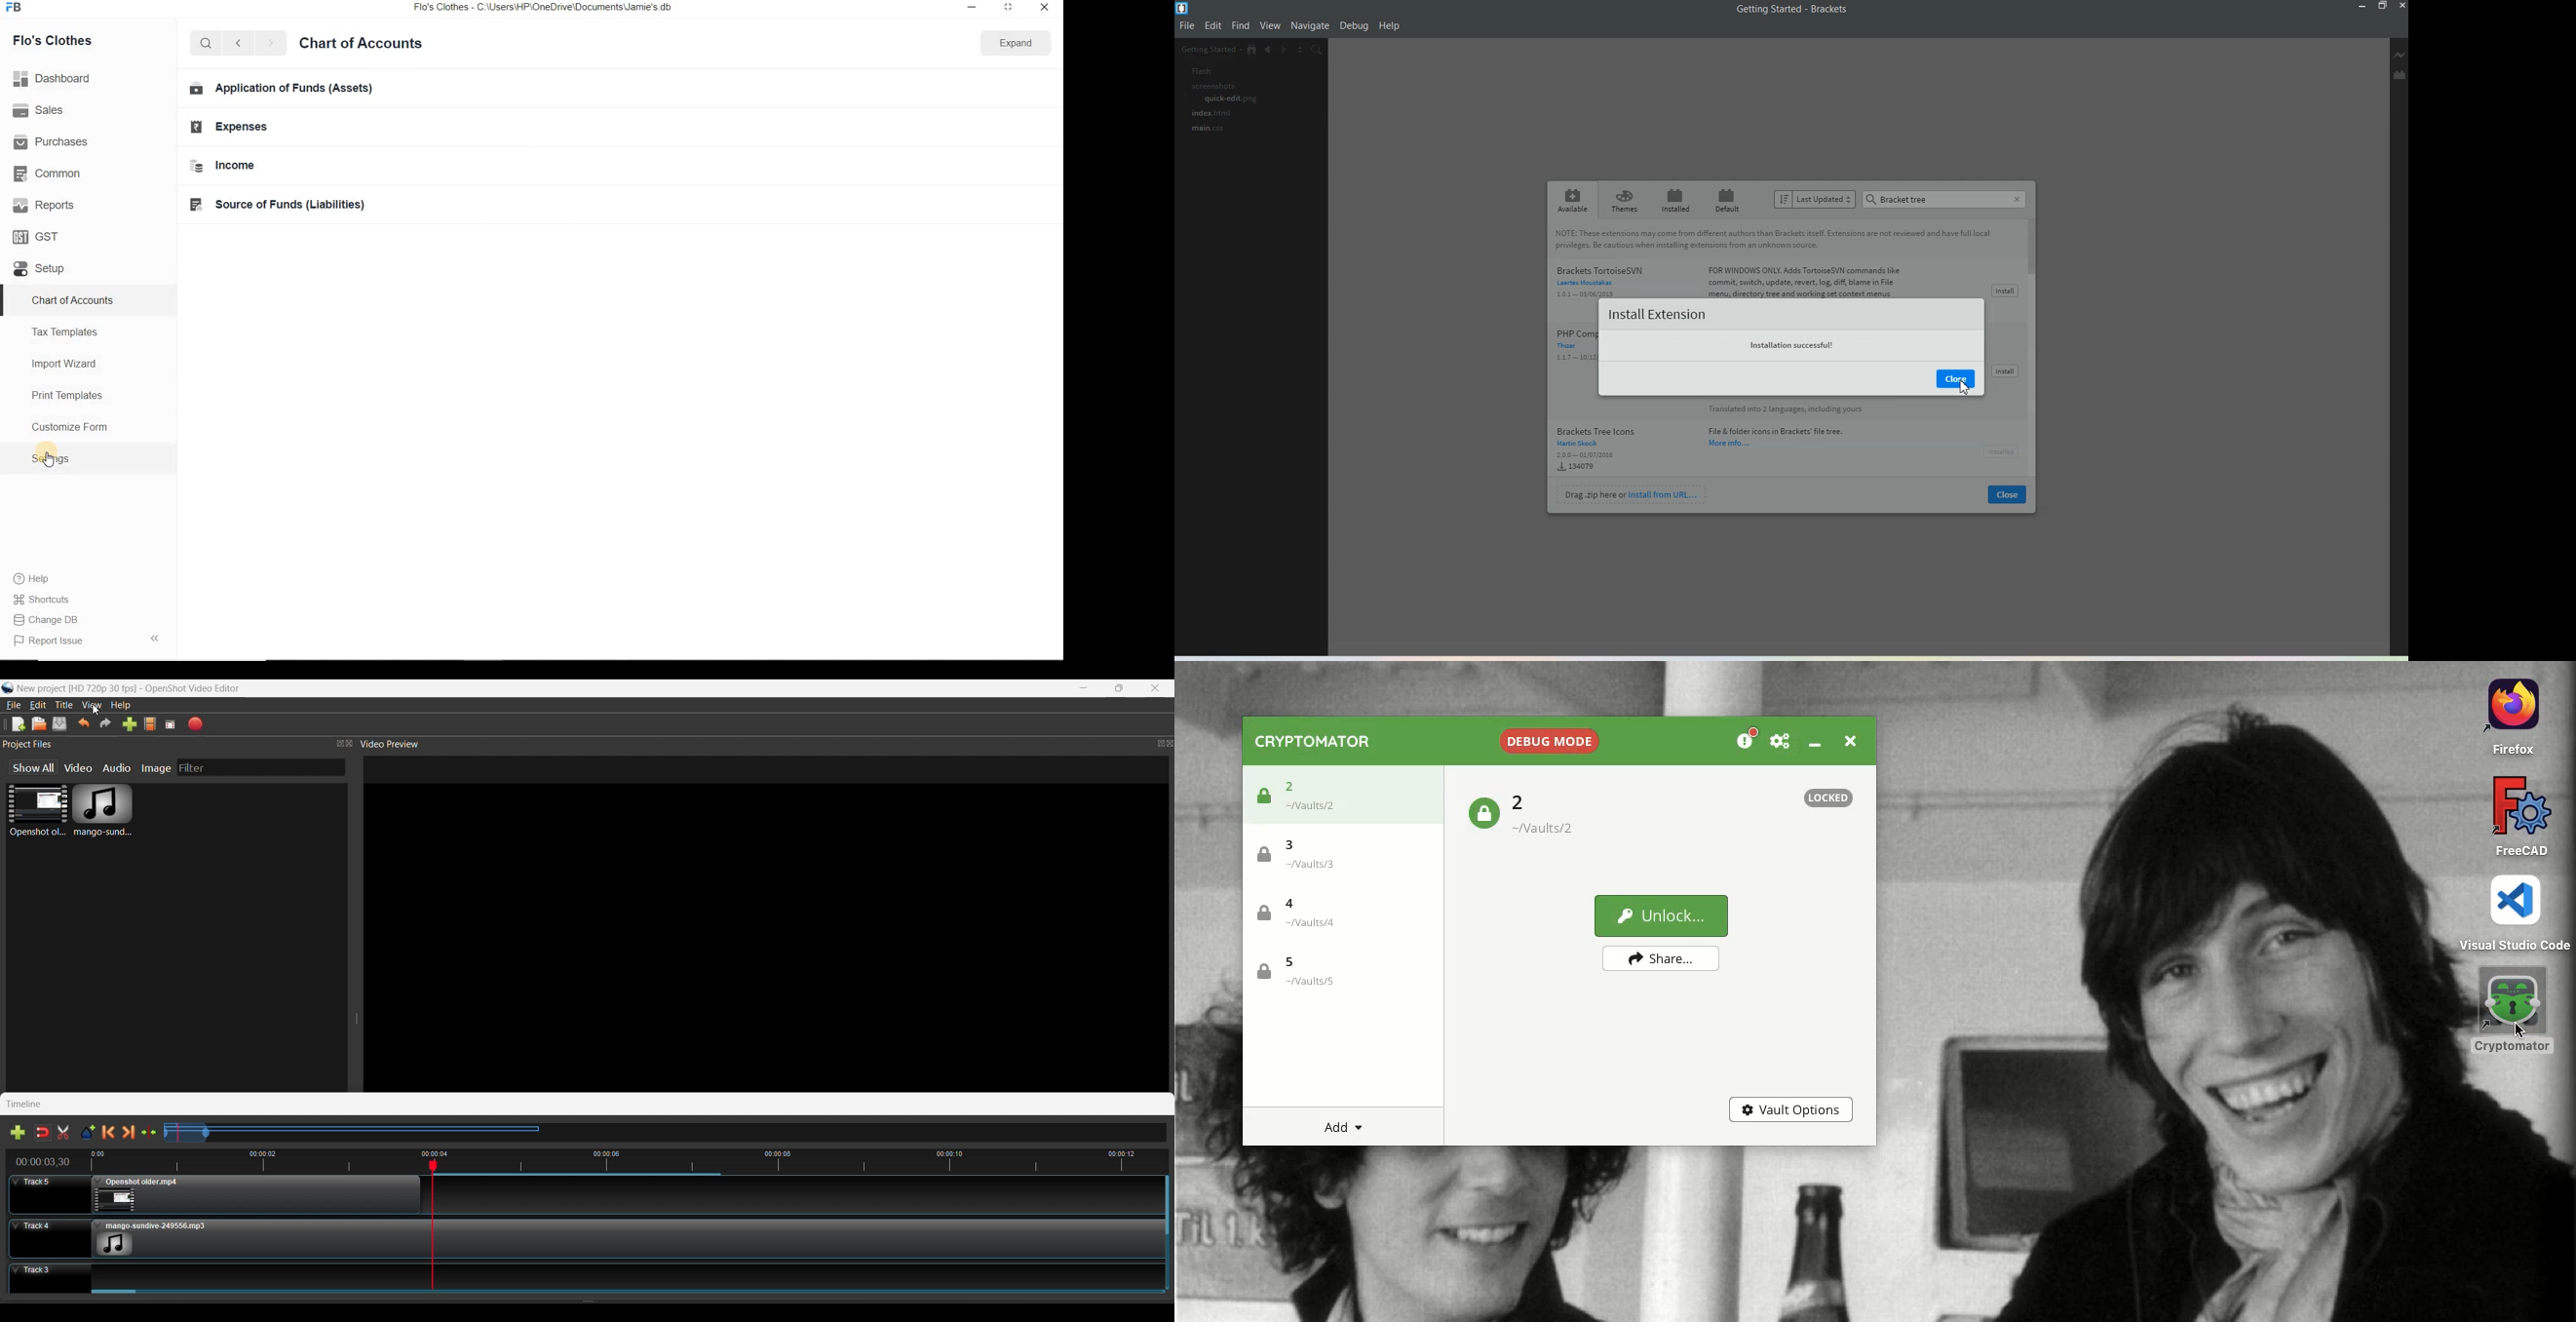  I want to click on Vertical Scroll Bar, so click(2035, 350).